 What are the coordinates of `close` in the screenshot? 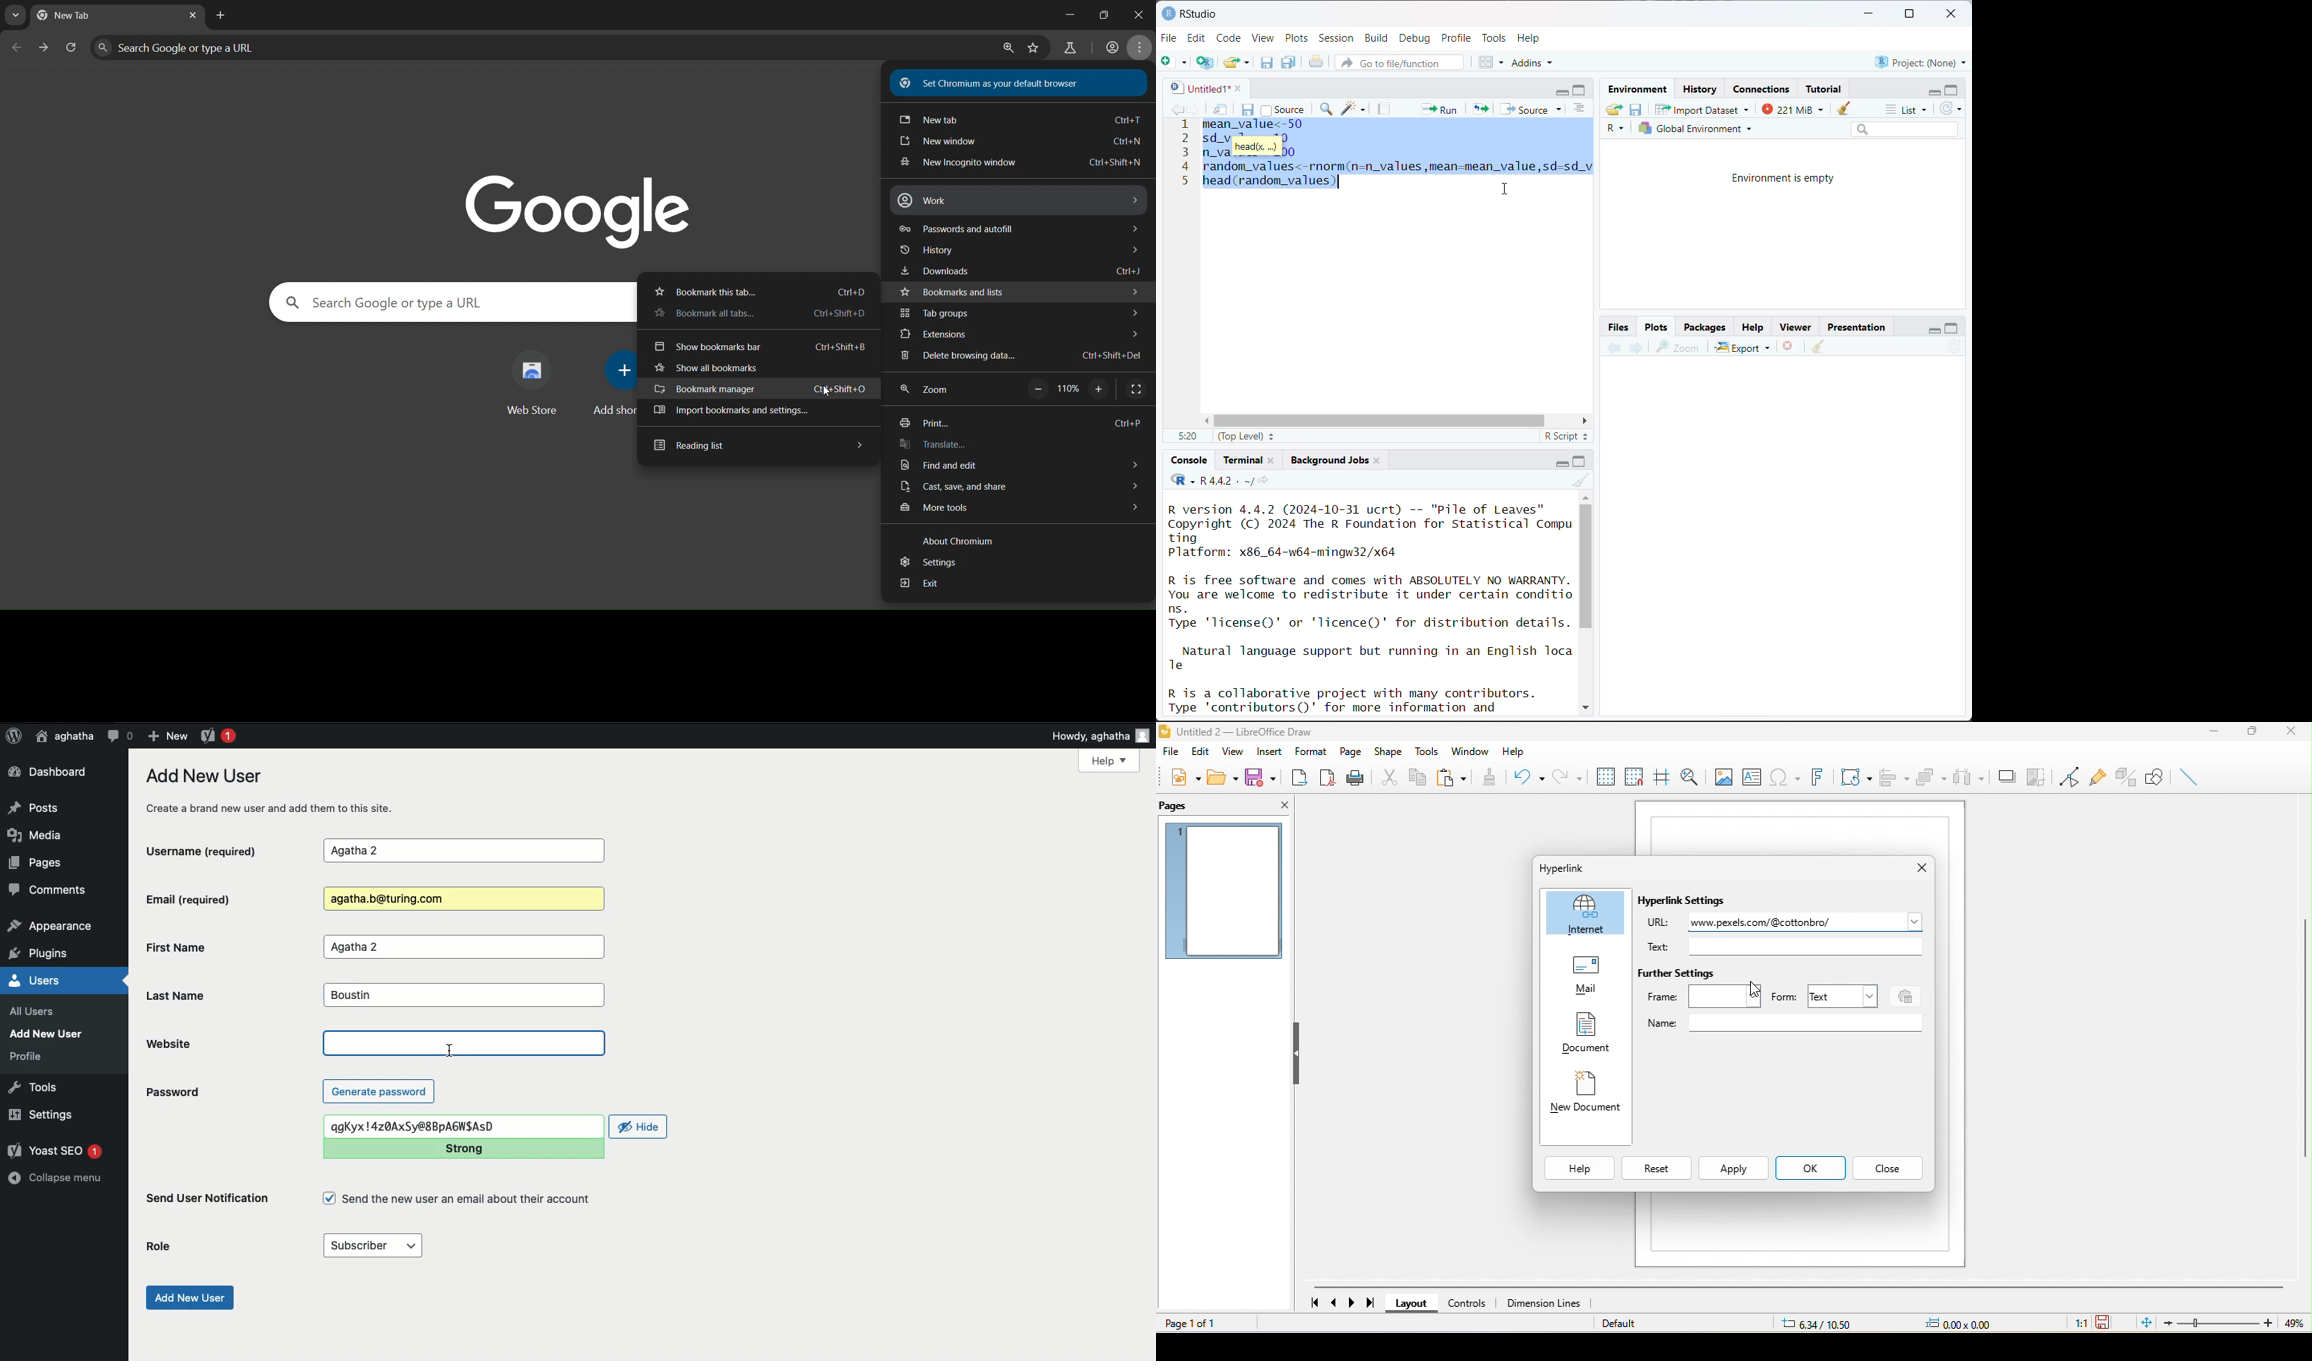 It's located at (1377, 459).